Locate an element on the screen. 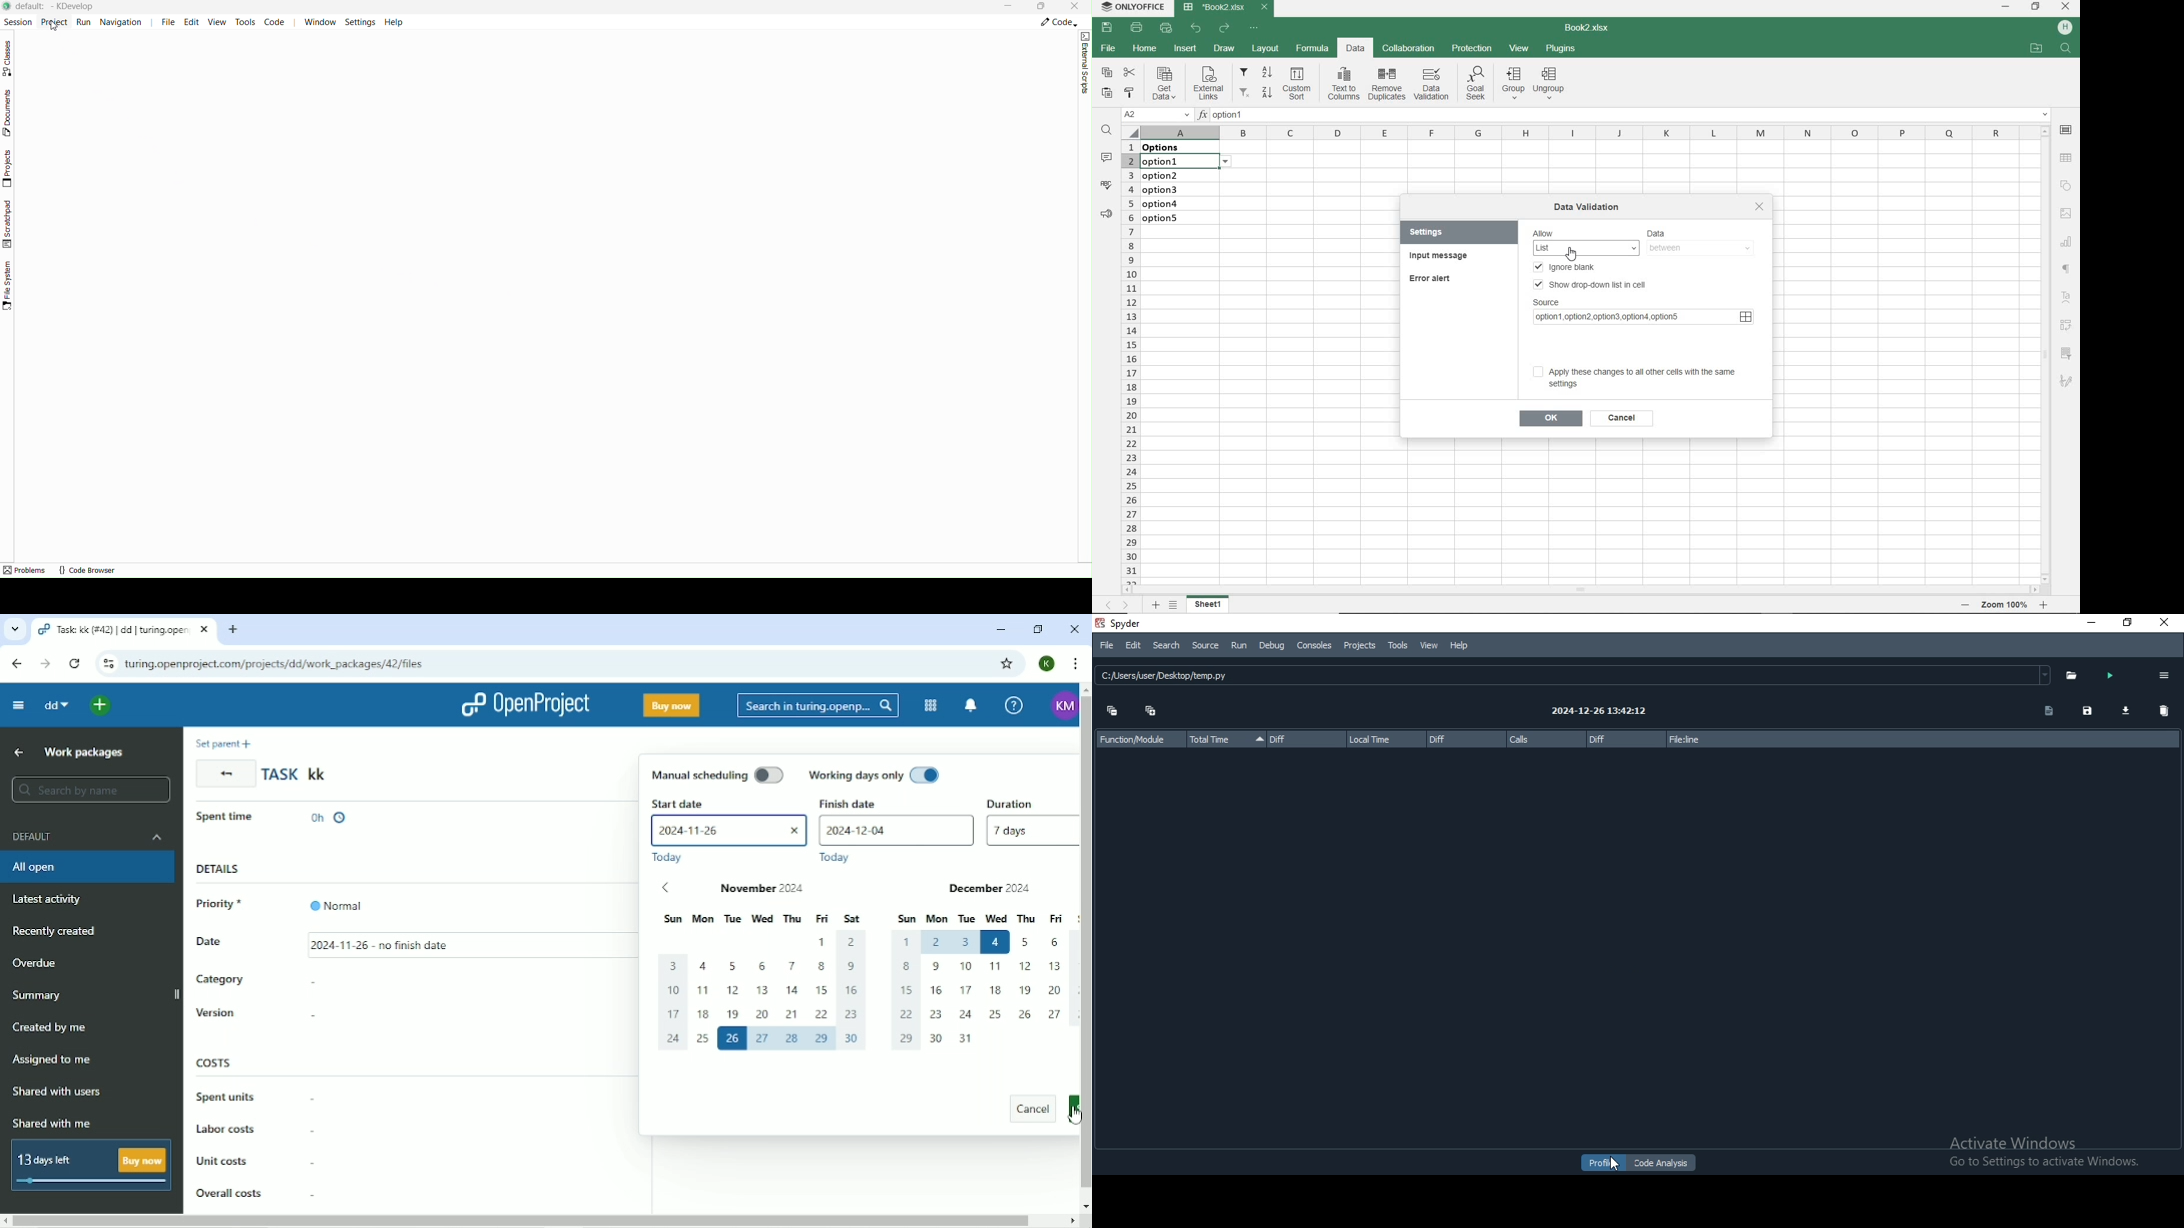 The height and width of the screenshot is (1232, 2184). Overdue is located at coordinates (40, 963).